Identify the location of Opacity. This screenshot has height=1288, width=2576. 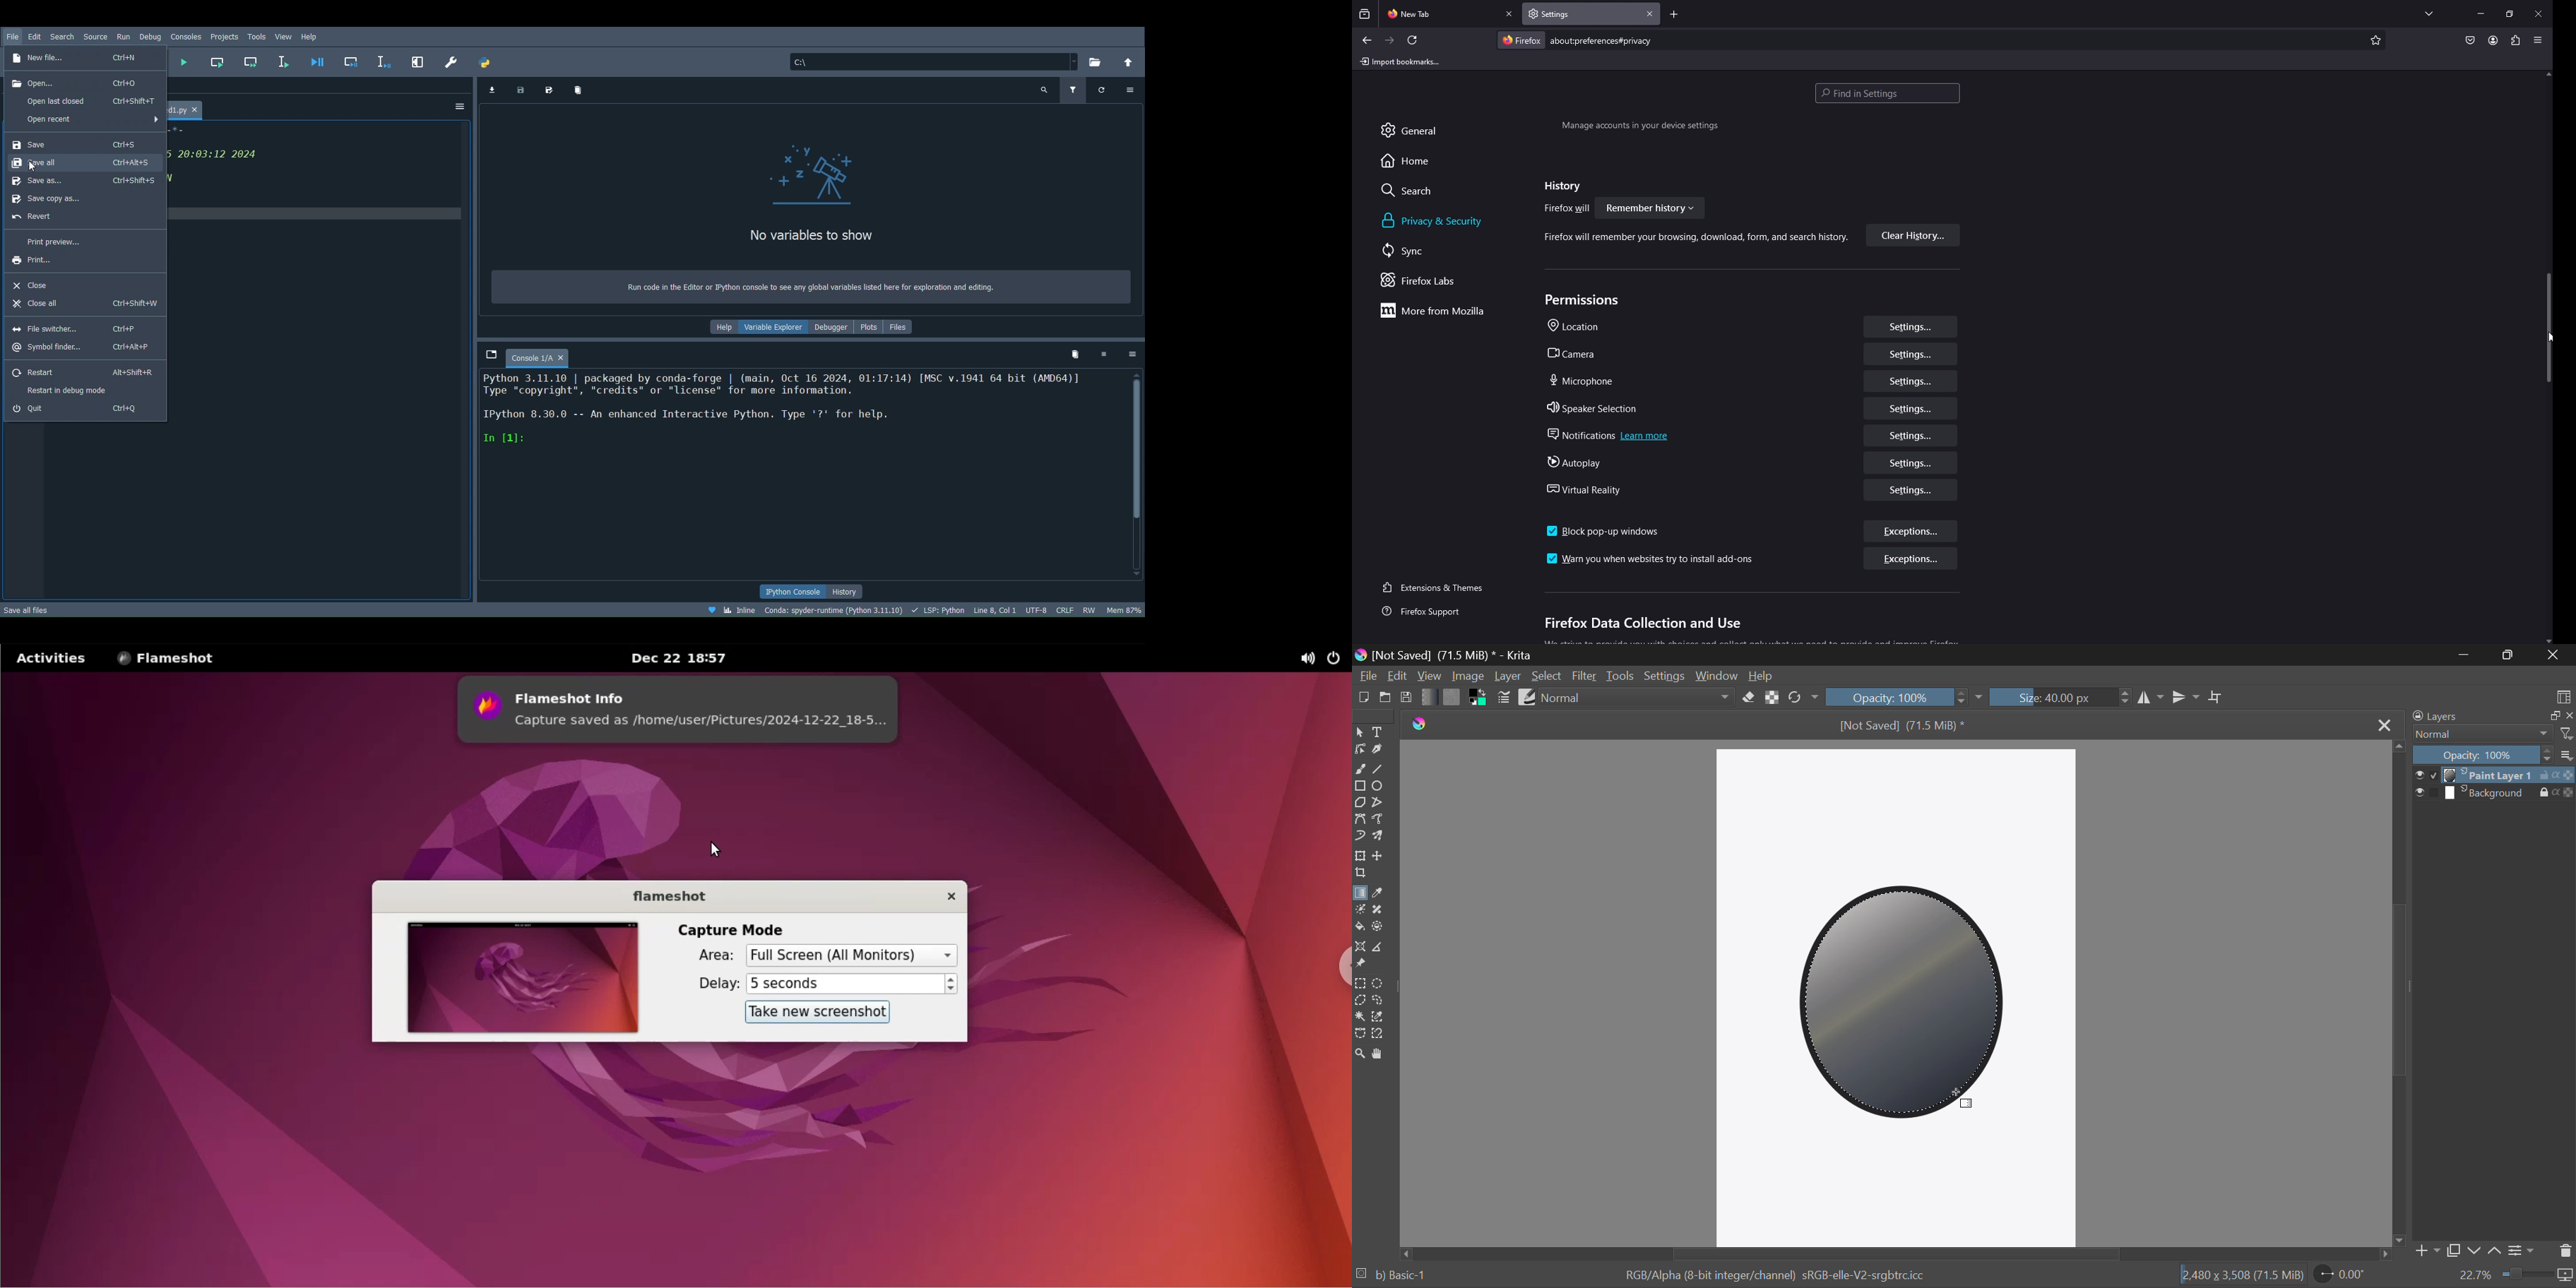
(1898, 697).